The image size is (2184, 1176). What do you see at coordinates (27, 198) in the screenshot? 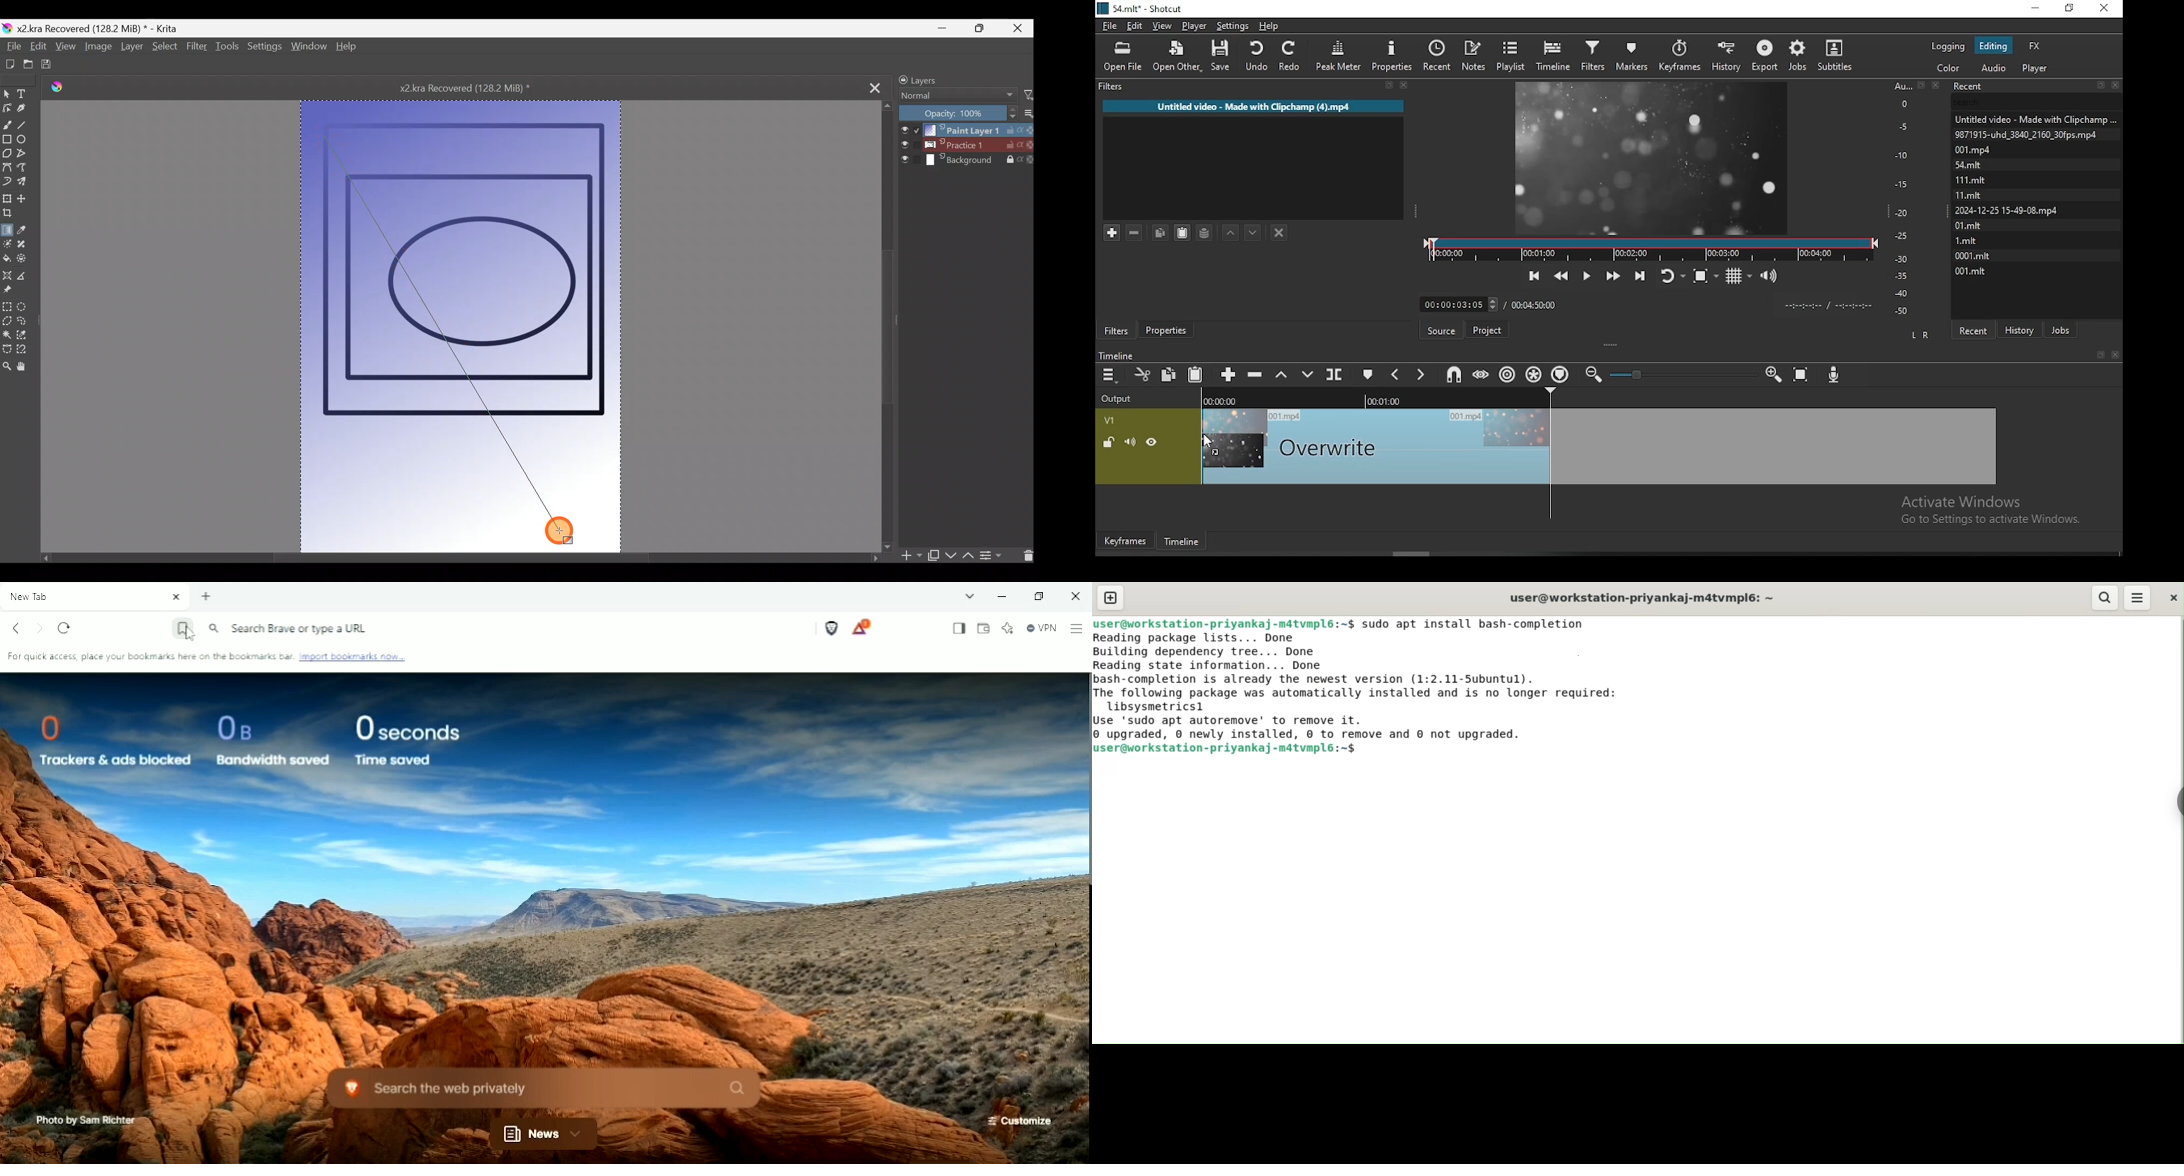
I see `Move a layer` at bounding box center [27, 198].